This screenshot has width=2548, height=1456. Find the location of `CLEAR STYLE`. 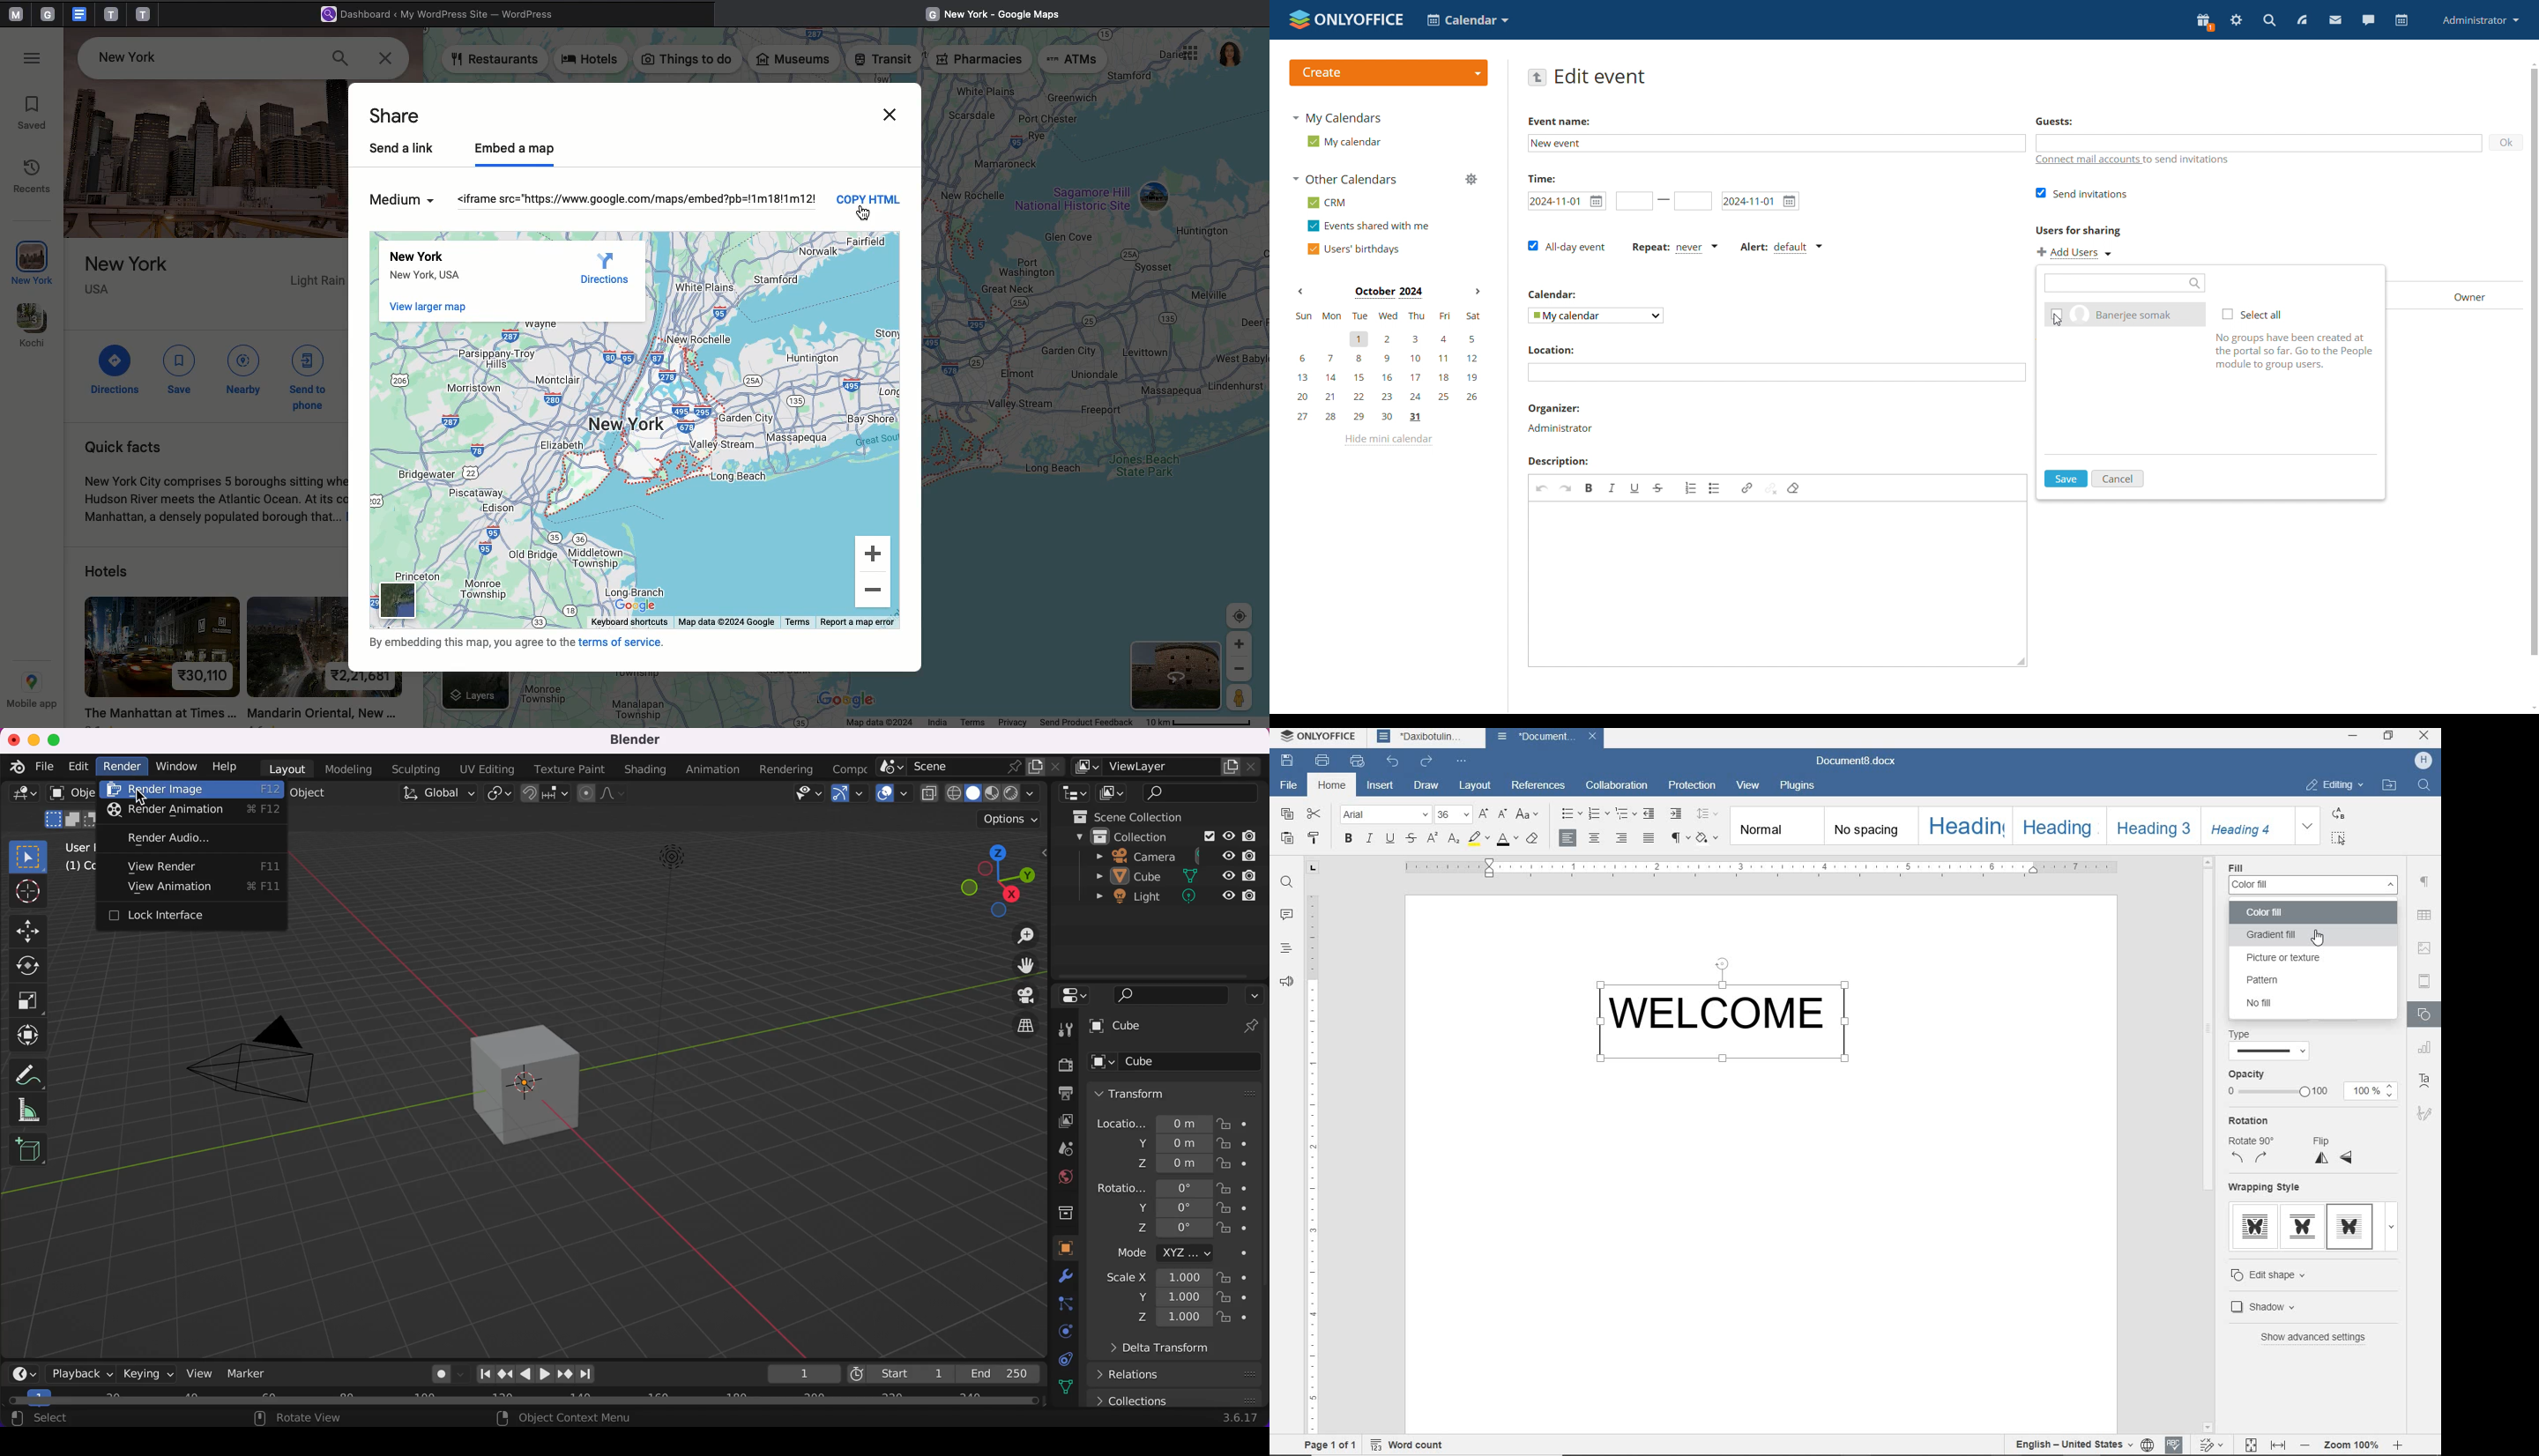

CLEAR STYLE is located at coordinates (1707, 837).